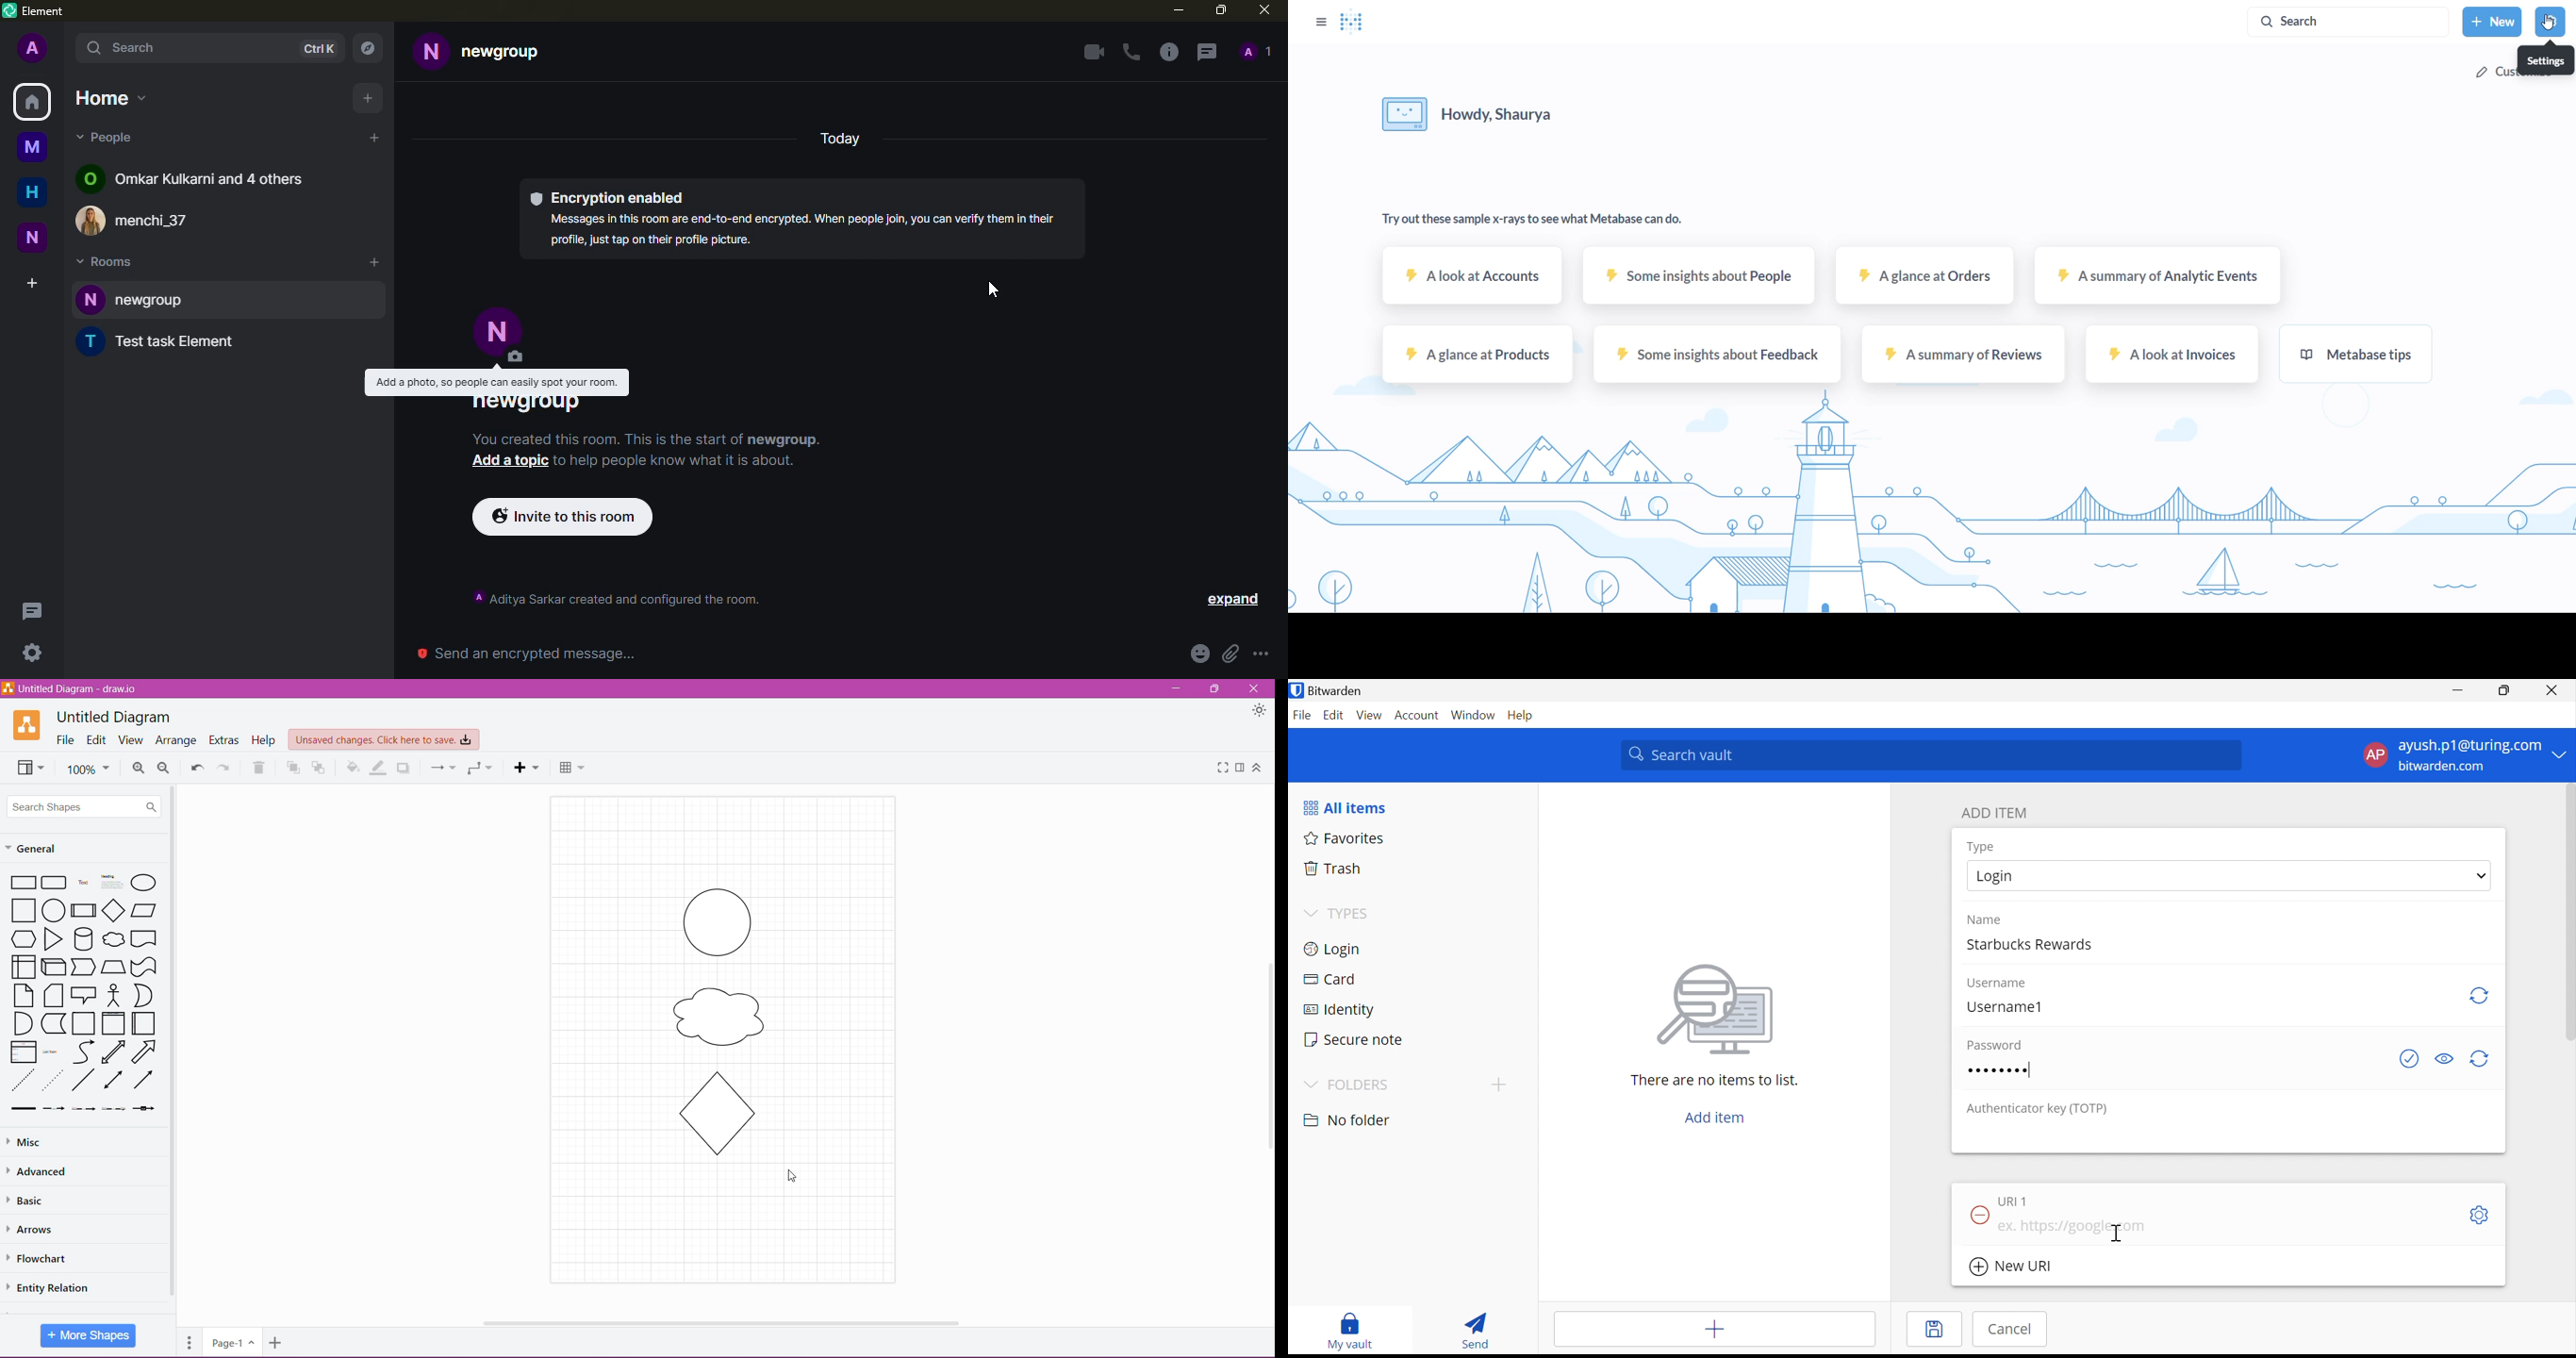 The width and height of the screenshot is (2576, 1372). Describe the element at coordinates (431, 52) in the screenshot. I see `Current profile picture` at that location.